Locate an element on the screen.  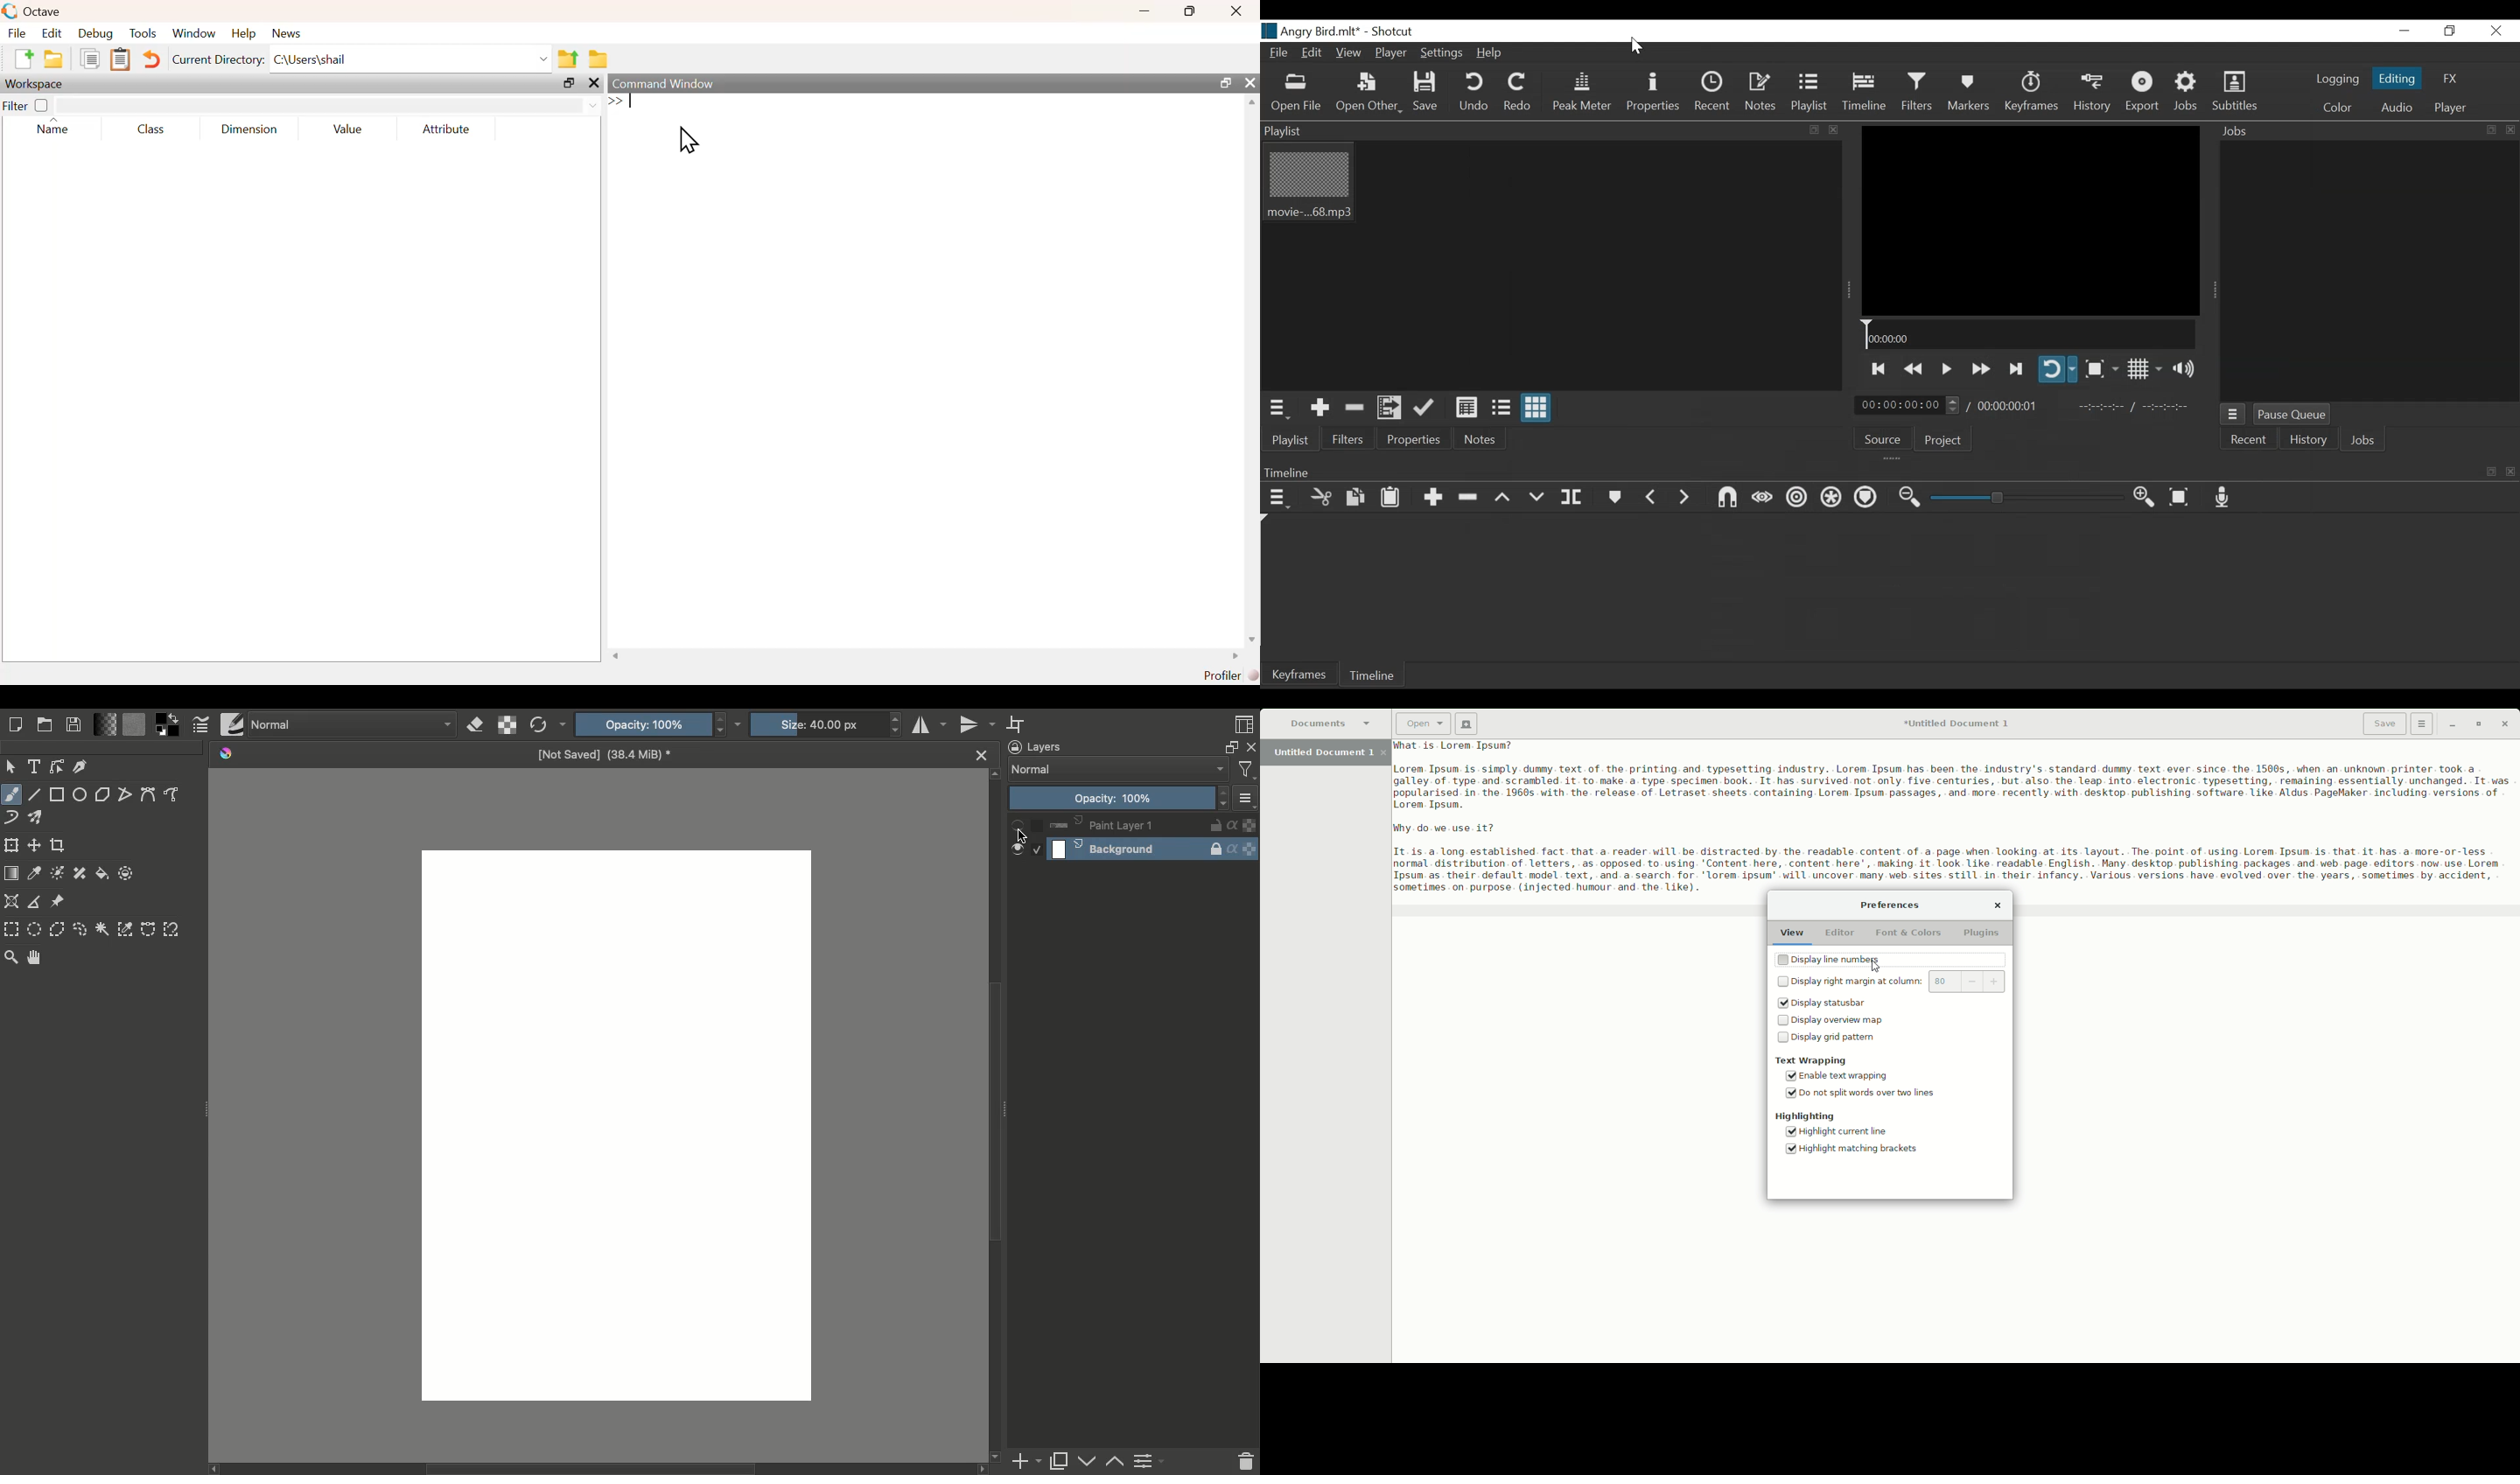
Player is located at coordinates (1389, 54).